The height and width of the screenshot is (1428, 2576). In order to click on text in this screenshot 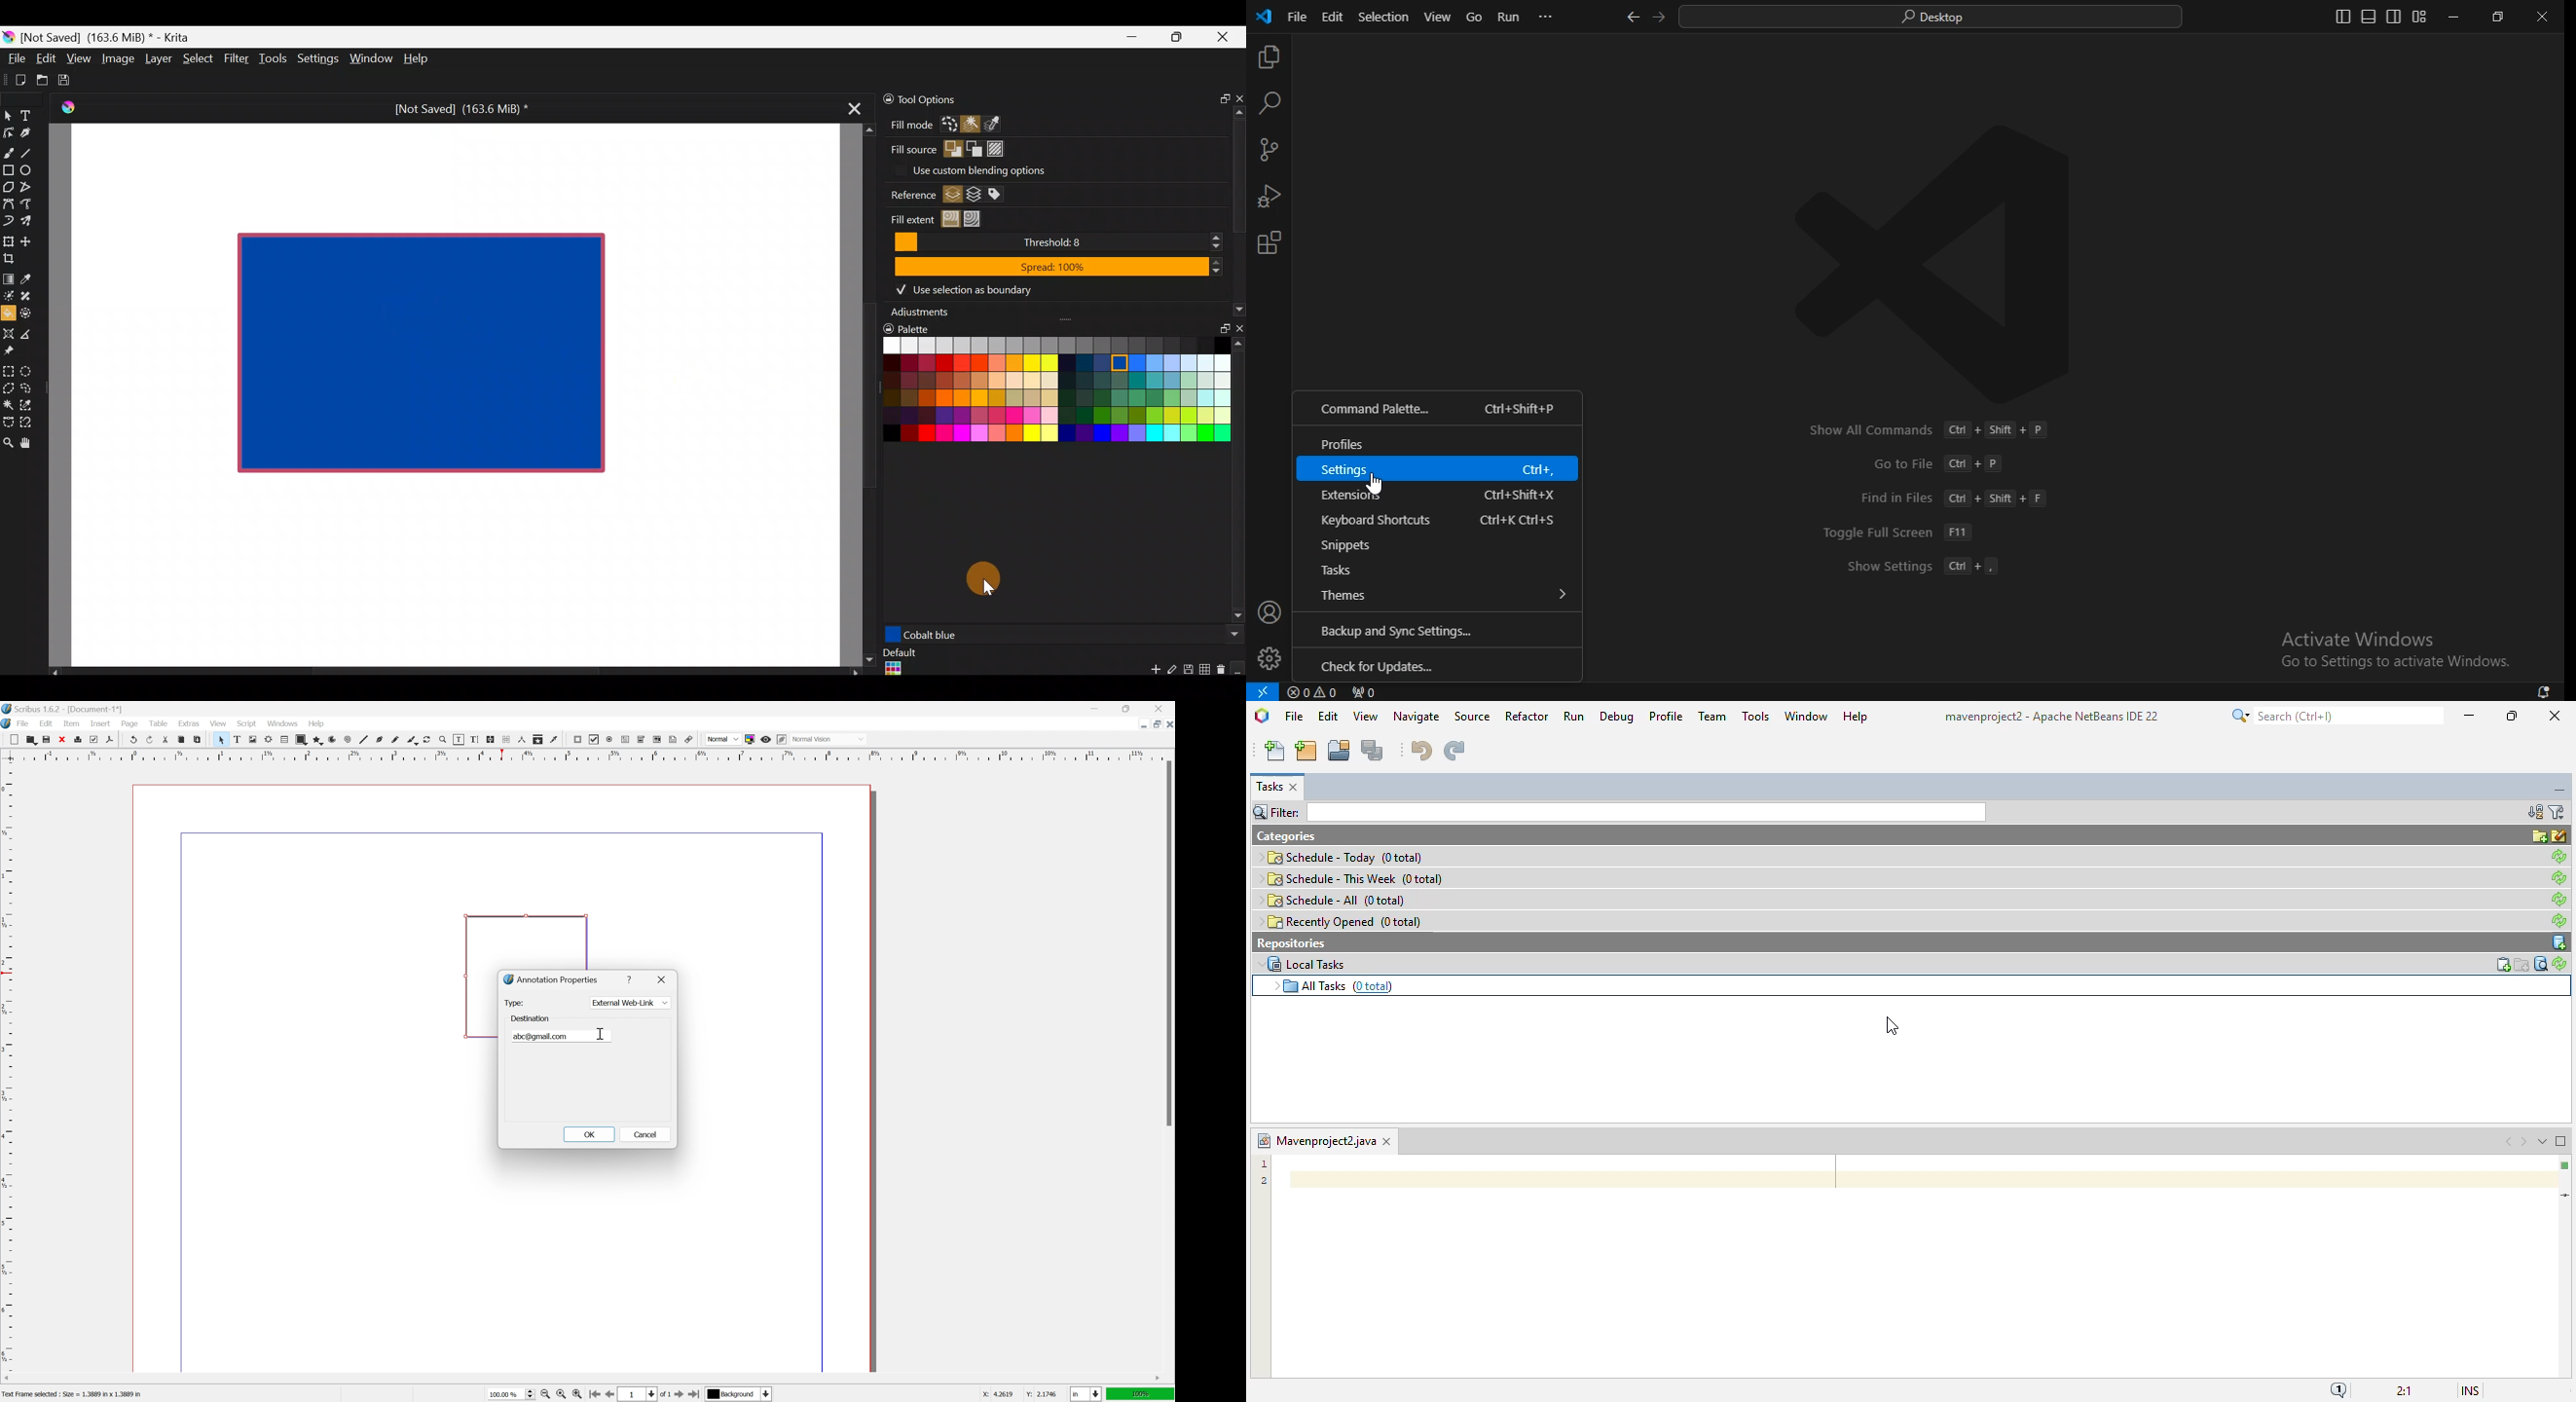, I will do `click(1930, 430)`.